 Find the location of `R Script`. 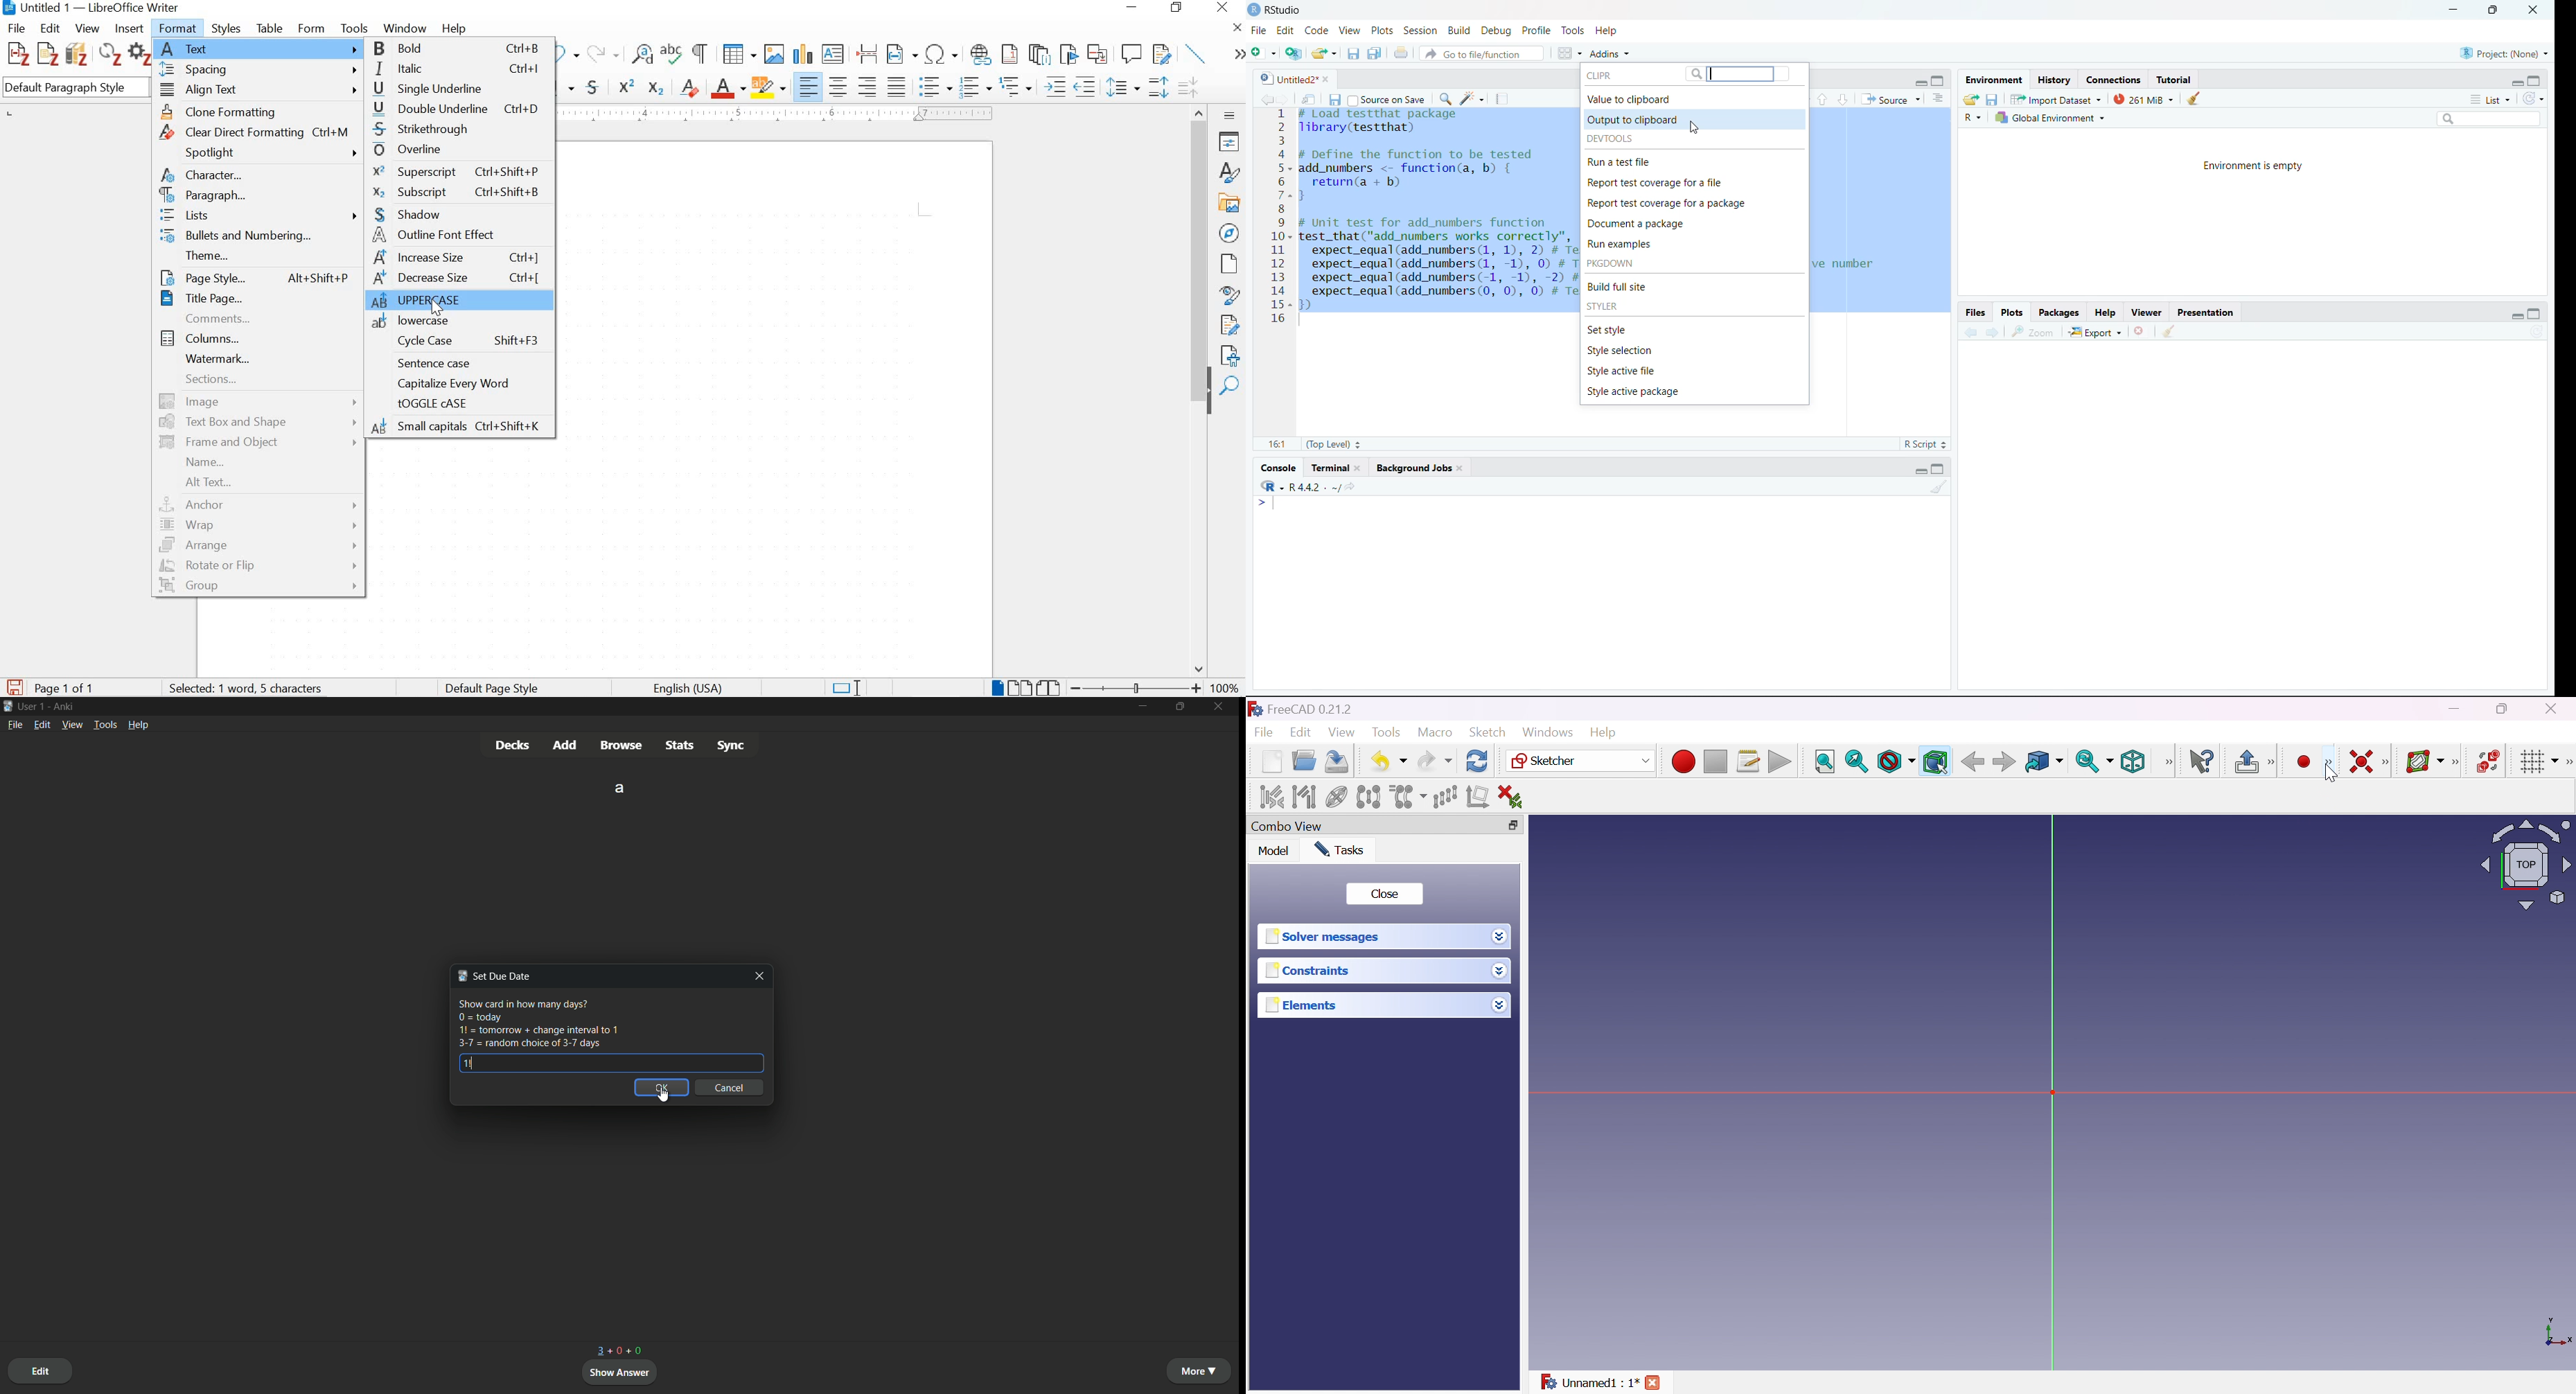

R Script is located at coordinates (1919, 444).